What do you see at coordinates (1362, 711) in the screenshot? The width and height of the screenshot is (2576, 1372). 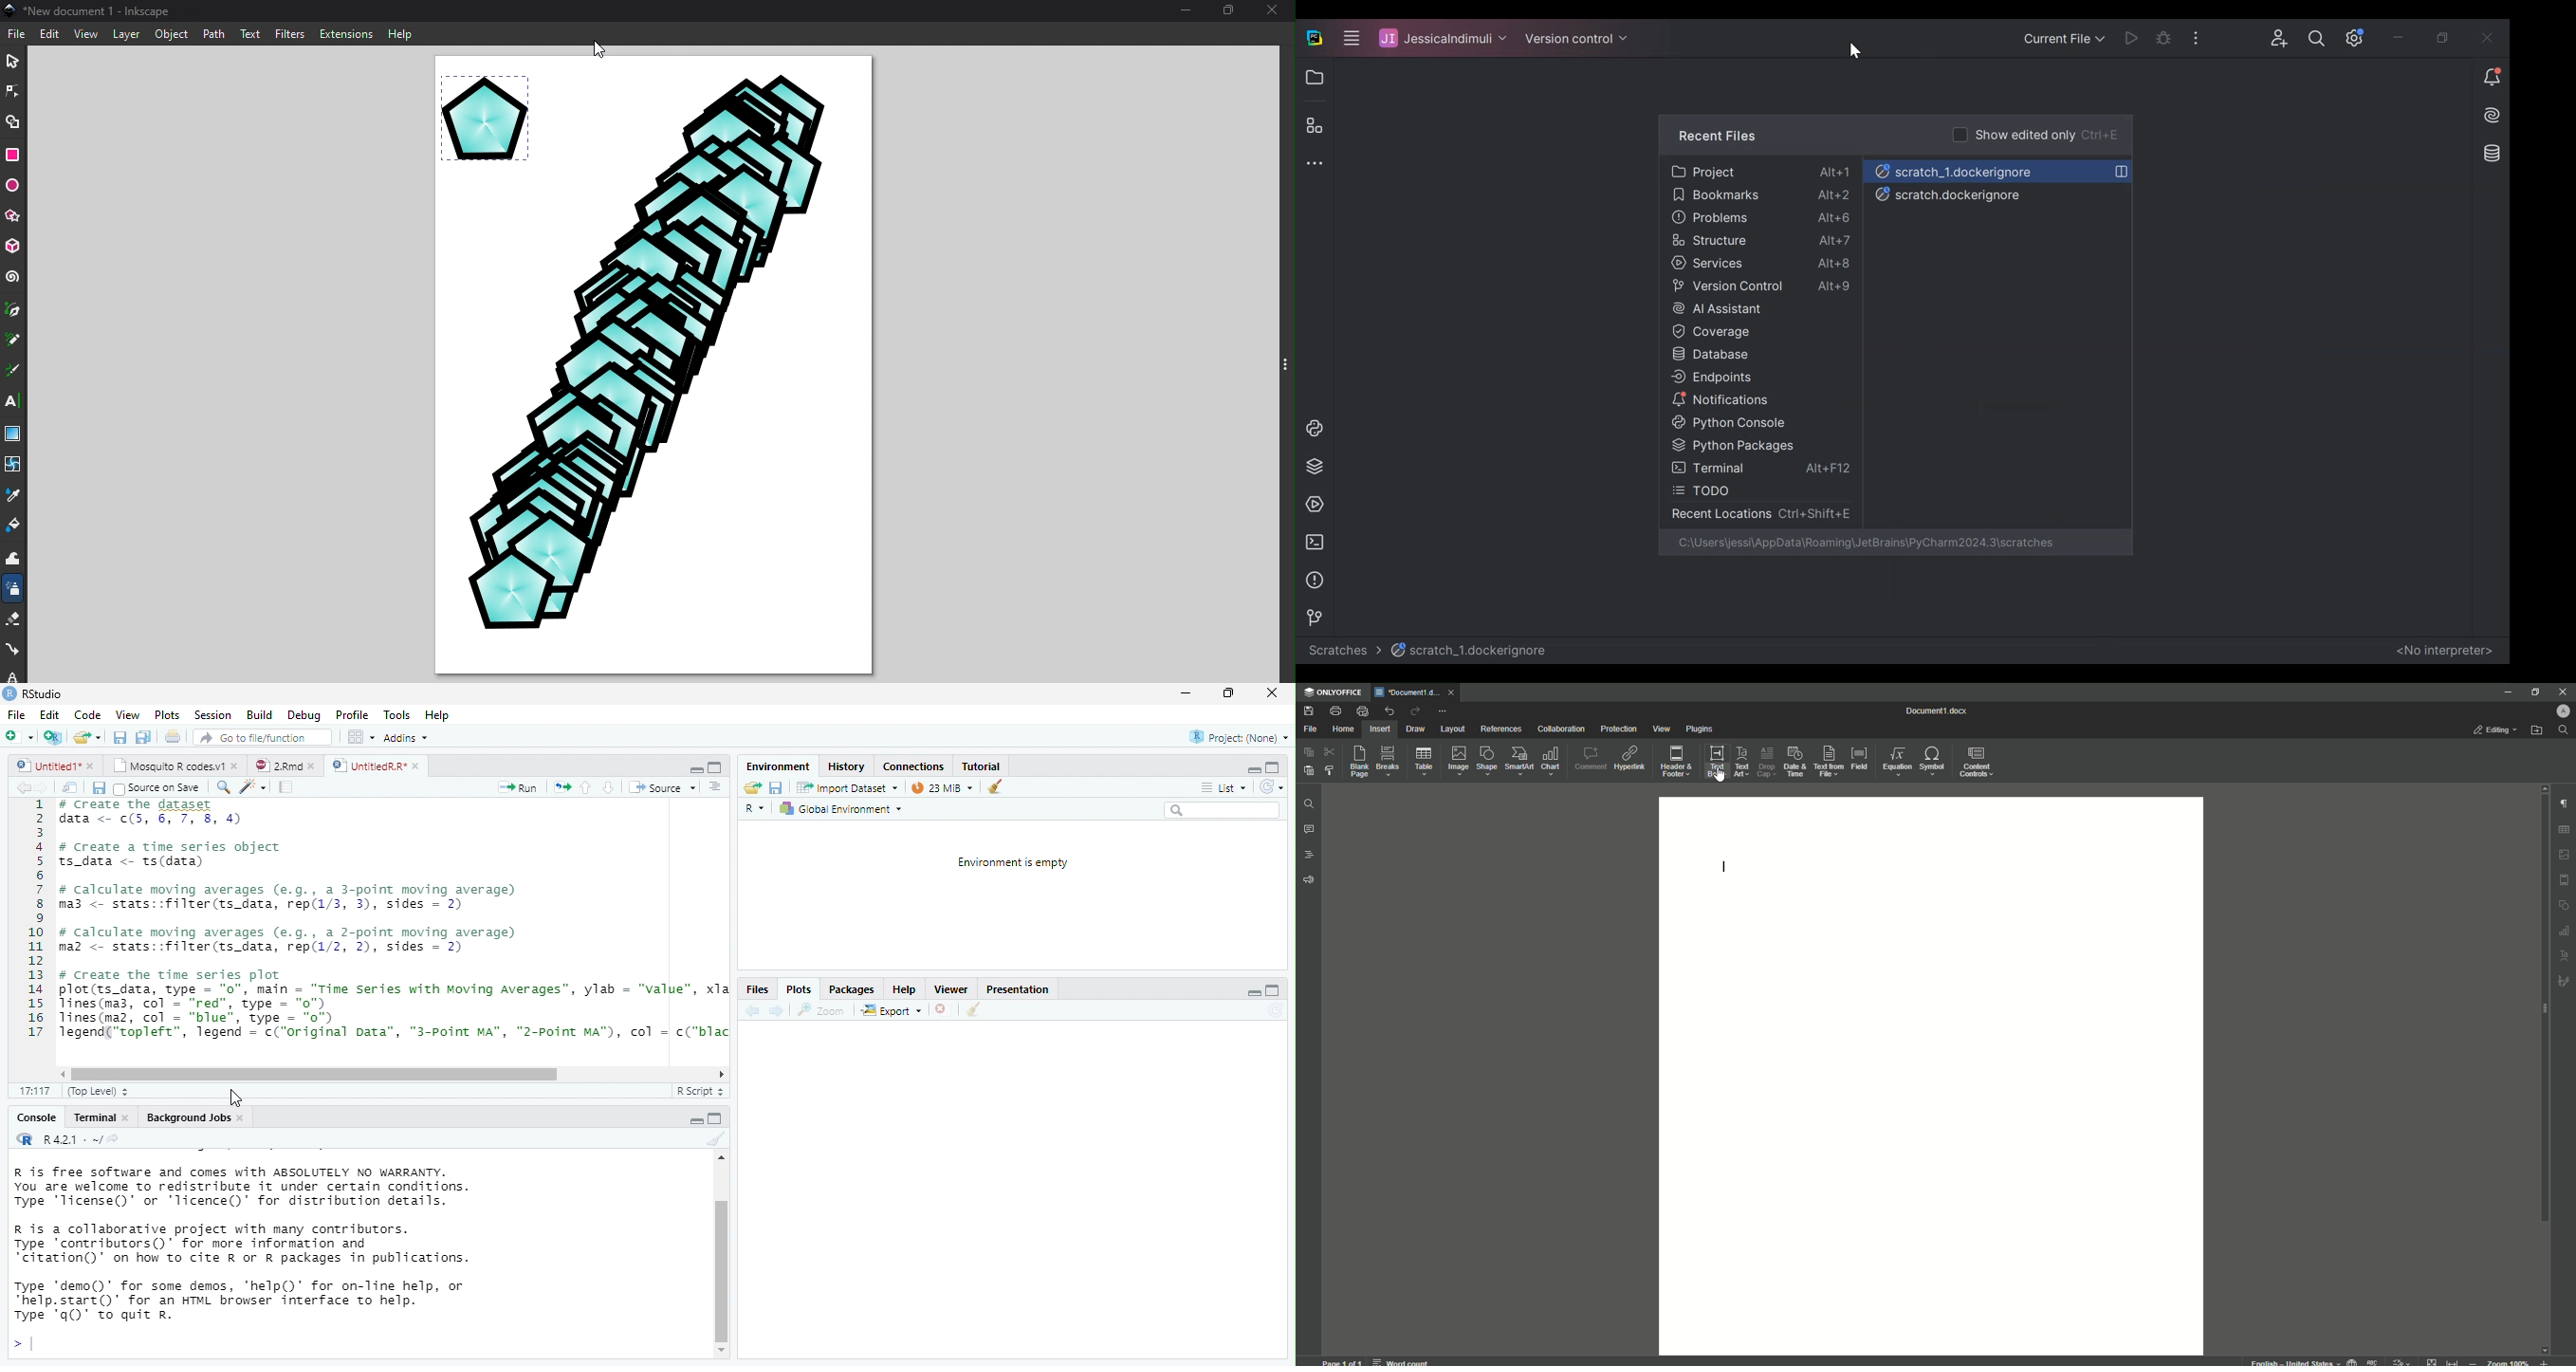 I see `Quick Print` at bounding box center [1362, 711].